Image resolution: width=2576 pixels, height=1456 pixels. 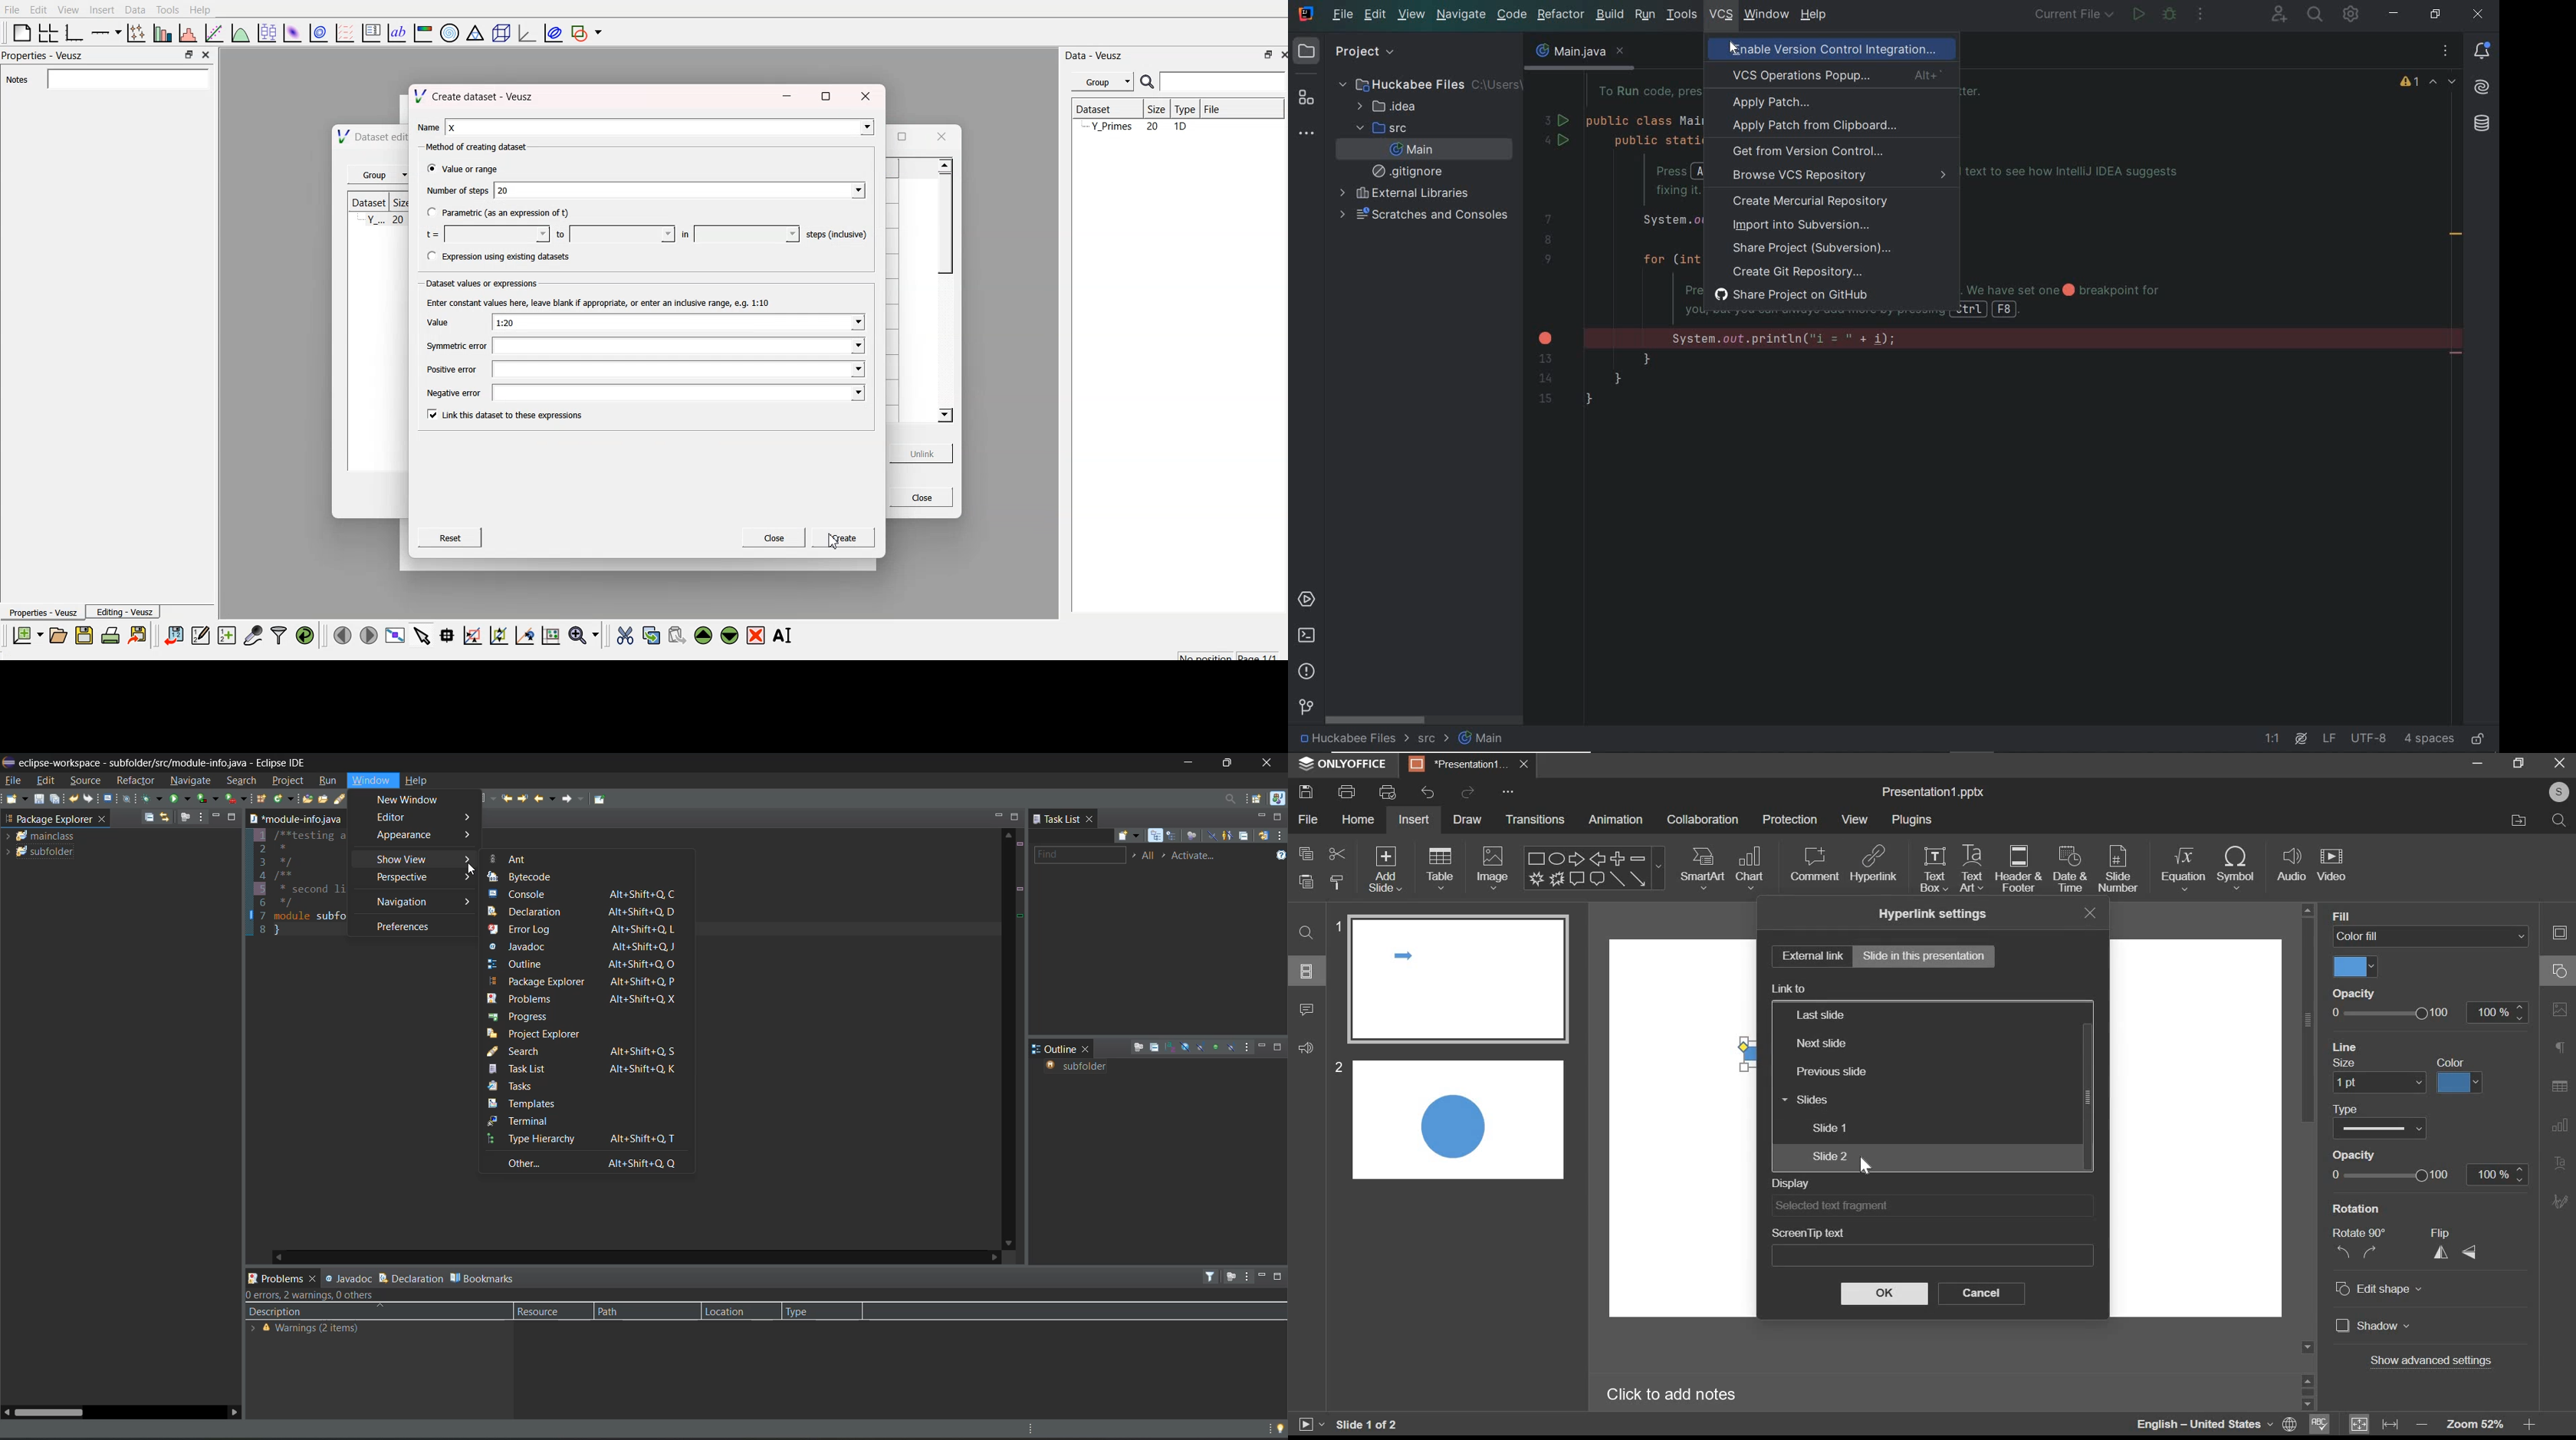 I want to click on Rounded Rectangular callout, so click(x=1597, y=879).